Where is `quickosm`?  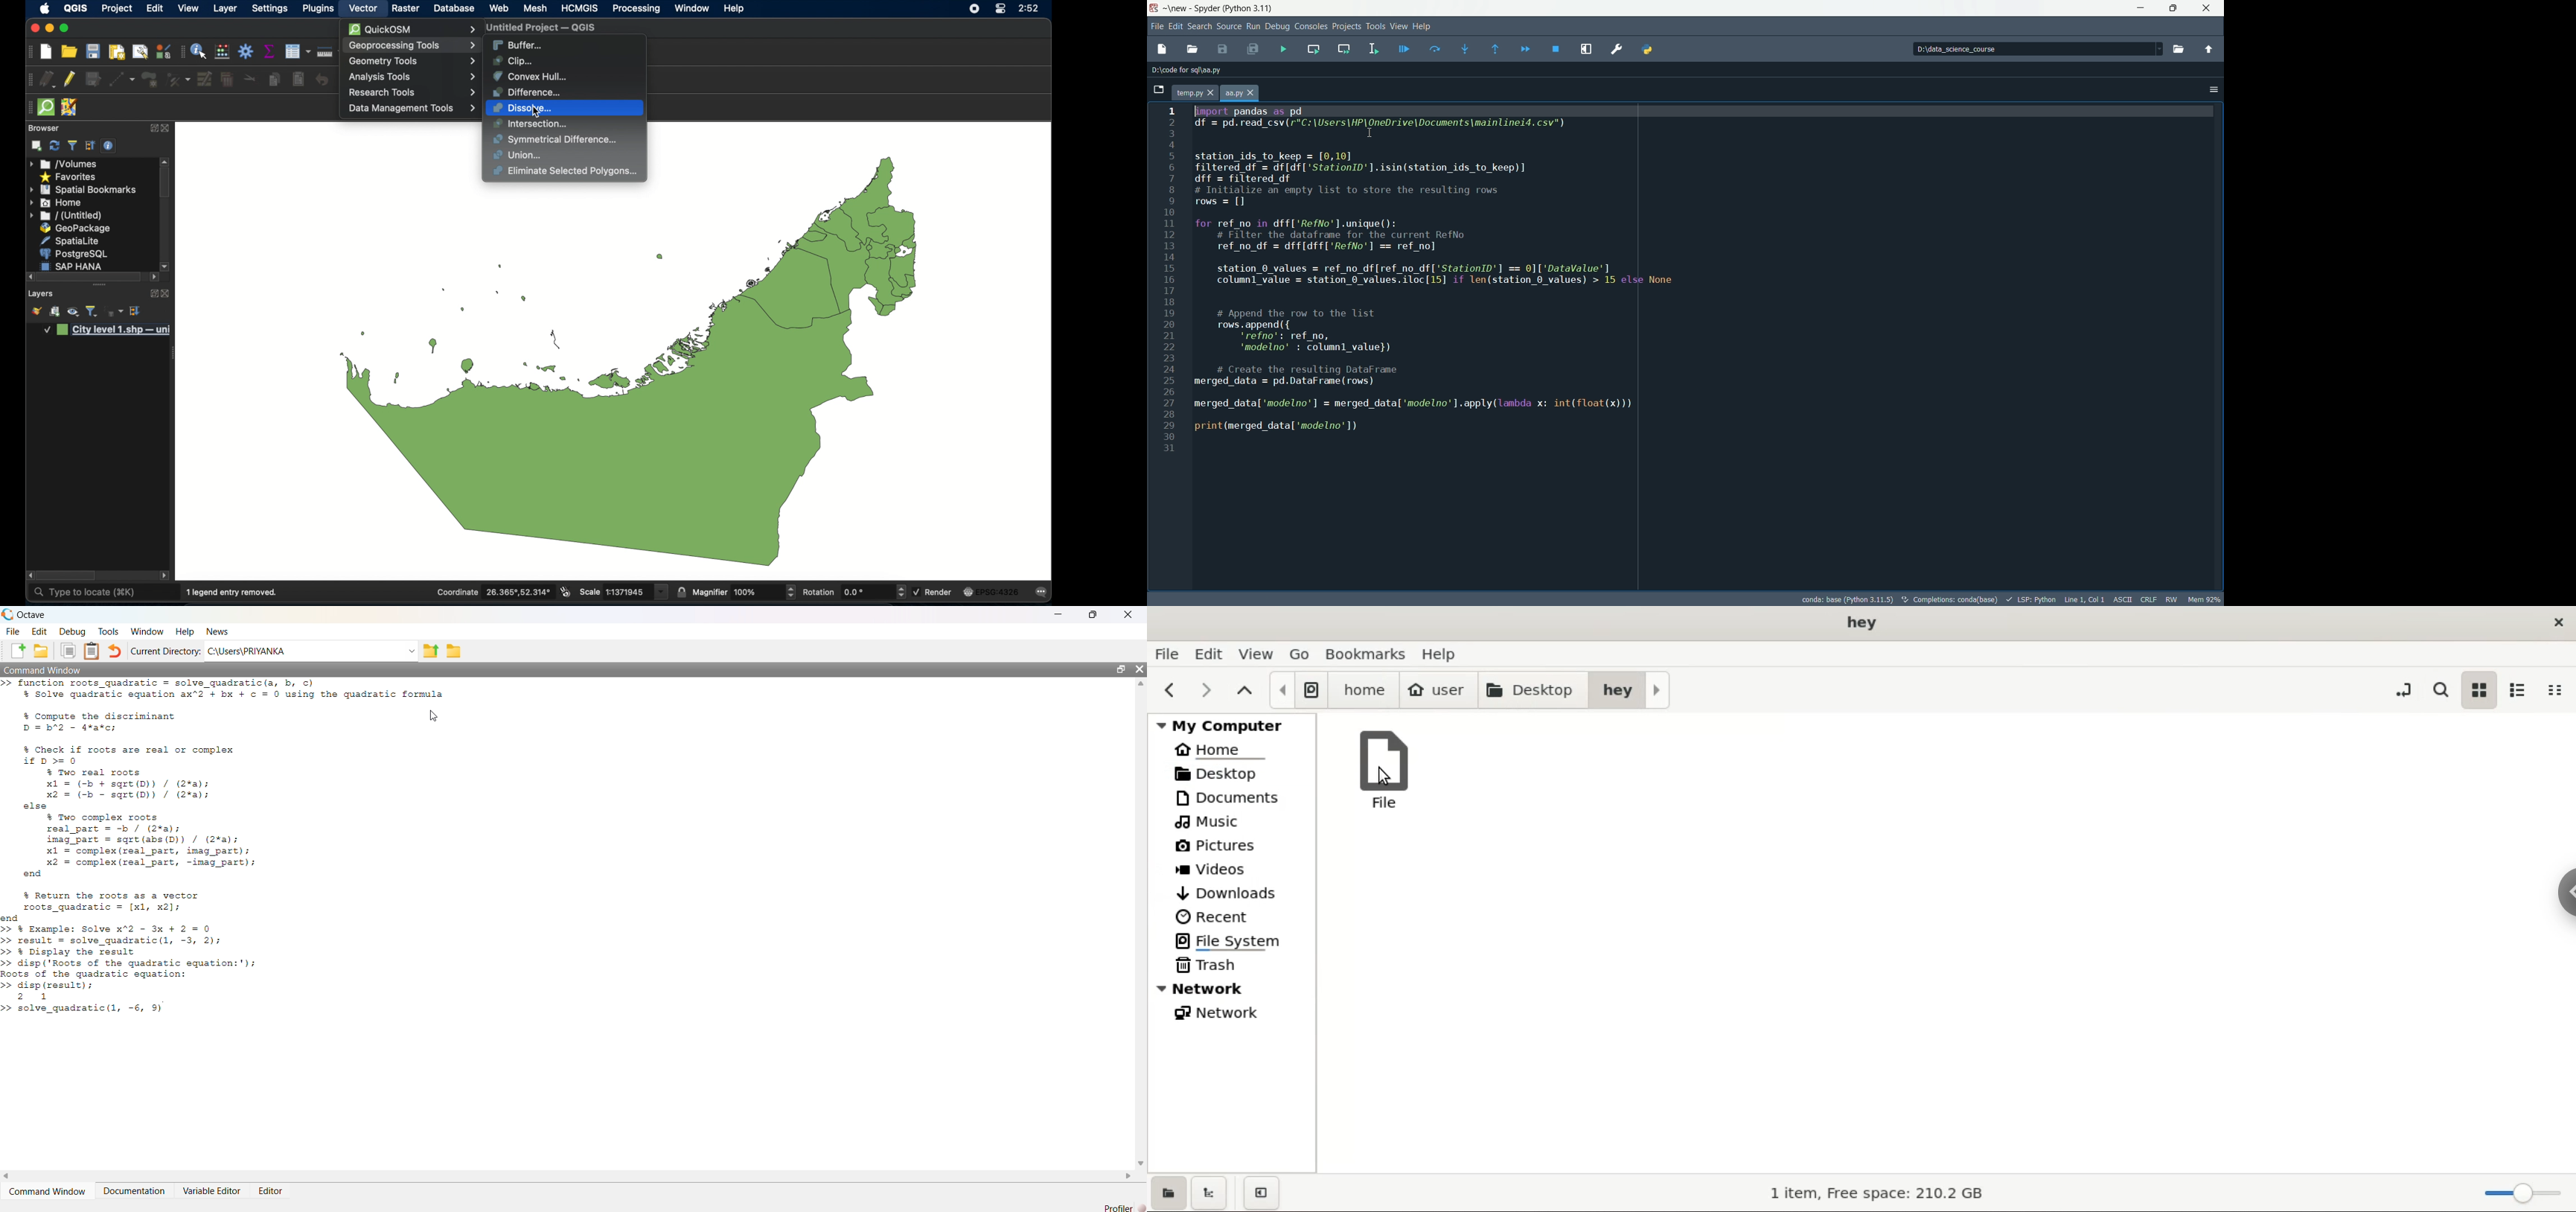 quickosm is located at coordinates (411, 29).